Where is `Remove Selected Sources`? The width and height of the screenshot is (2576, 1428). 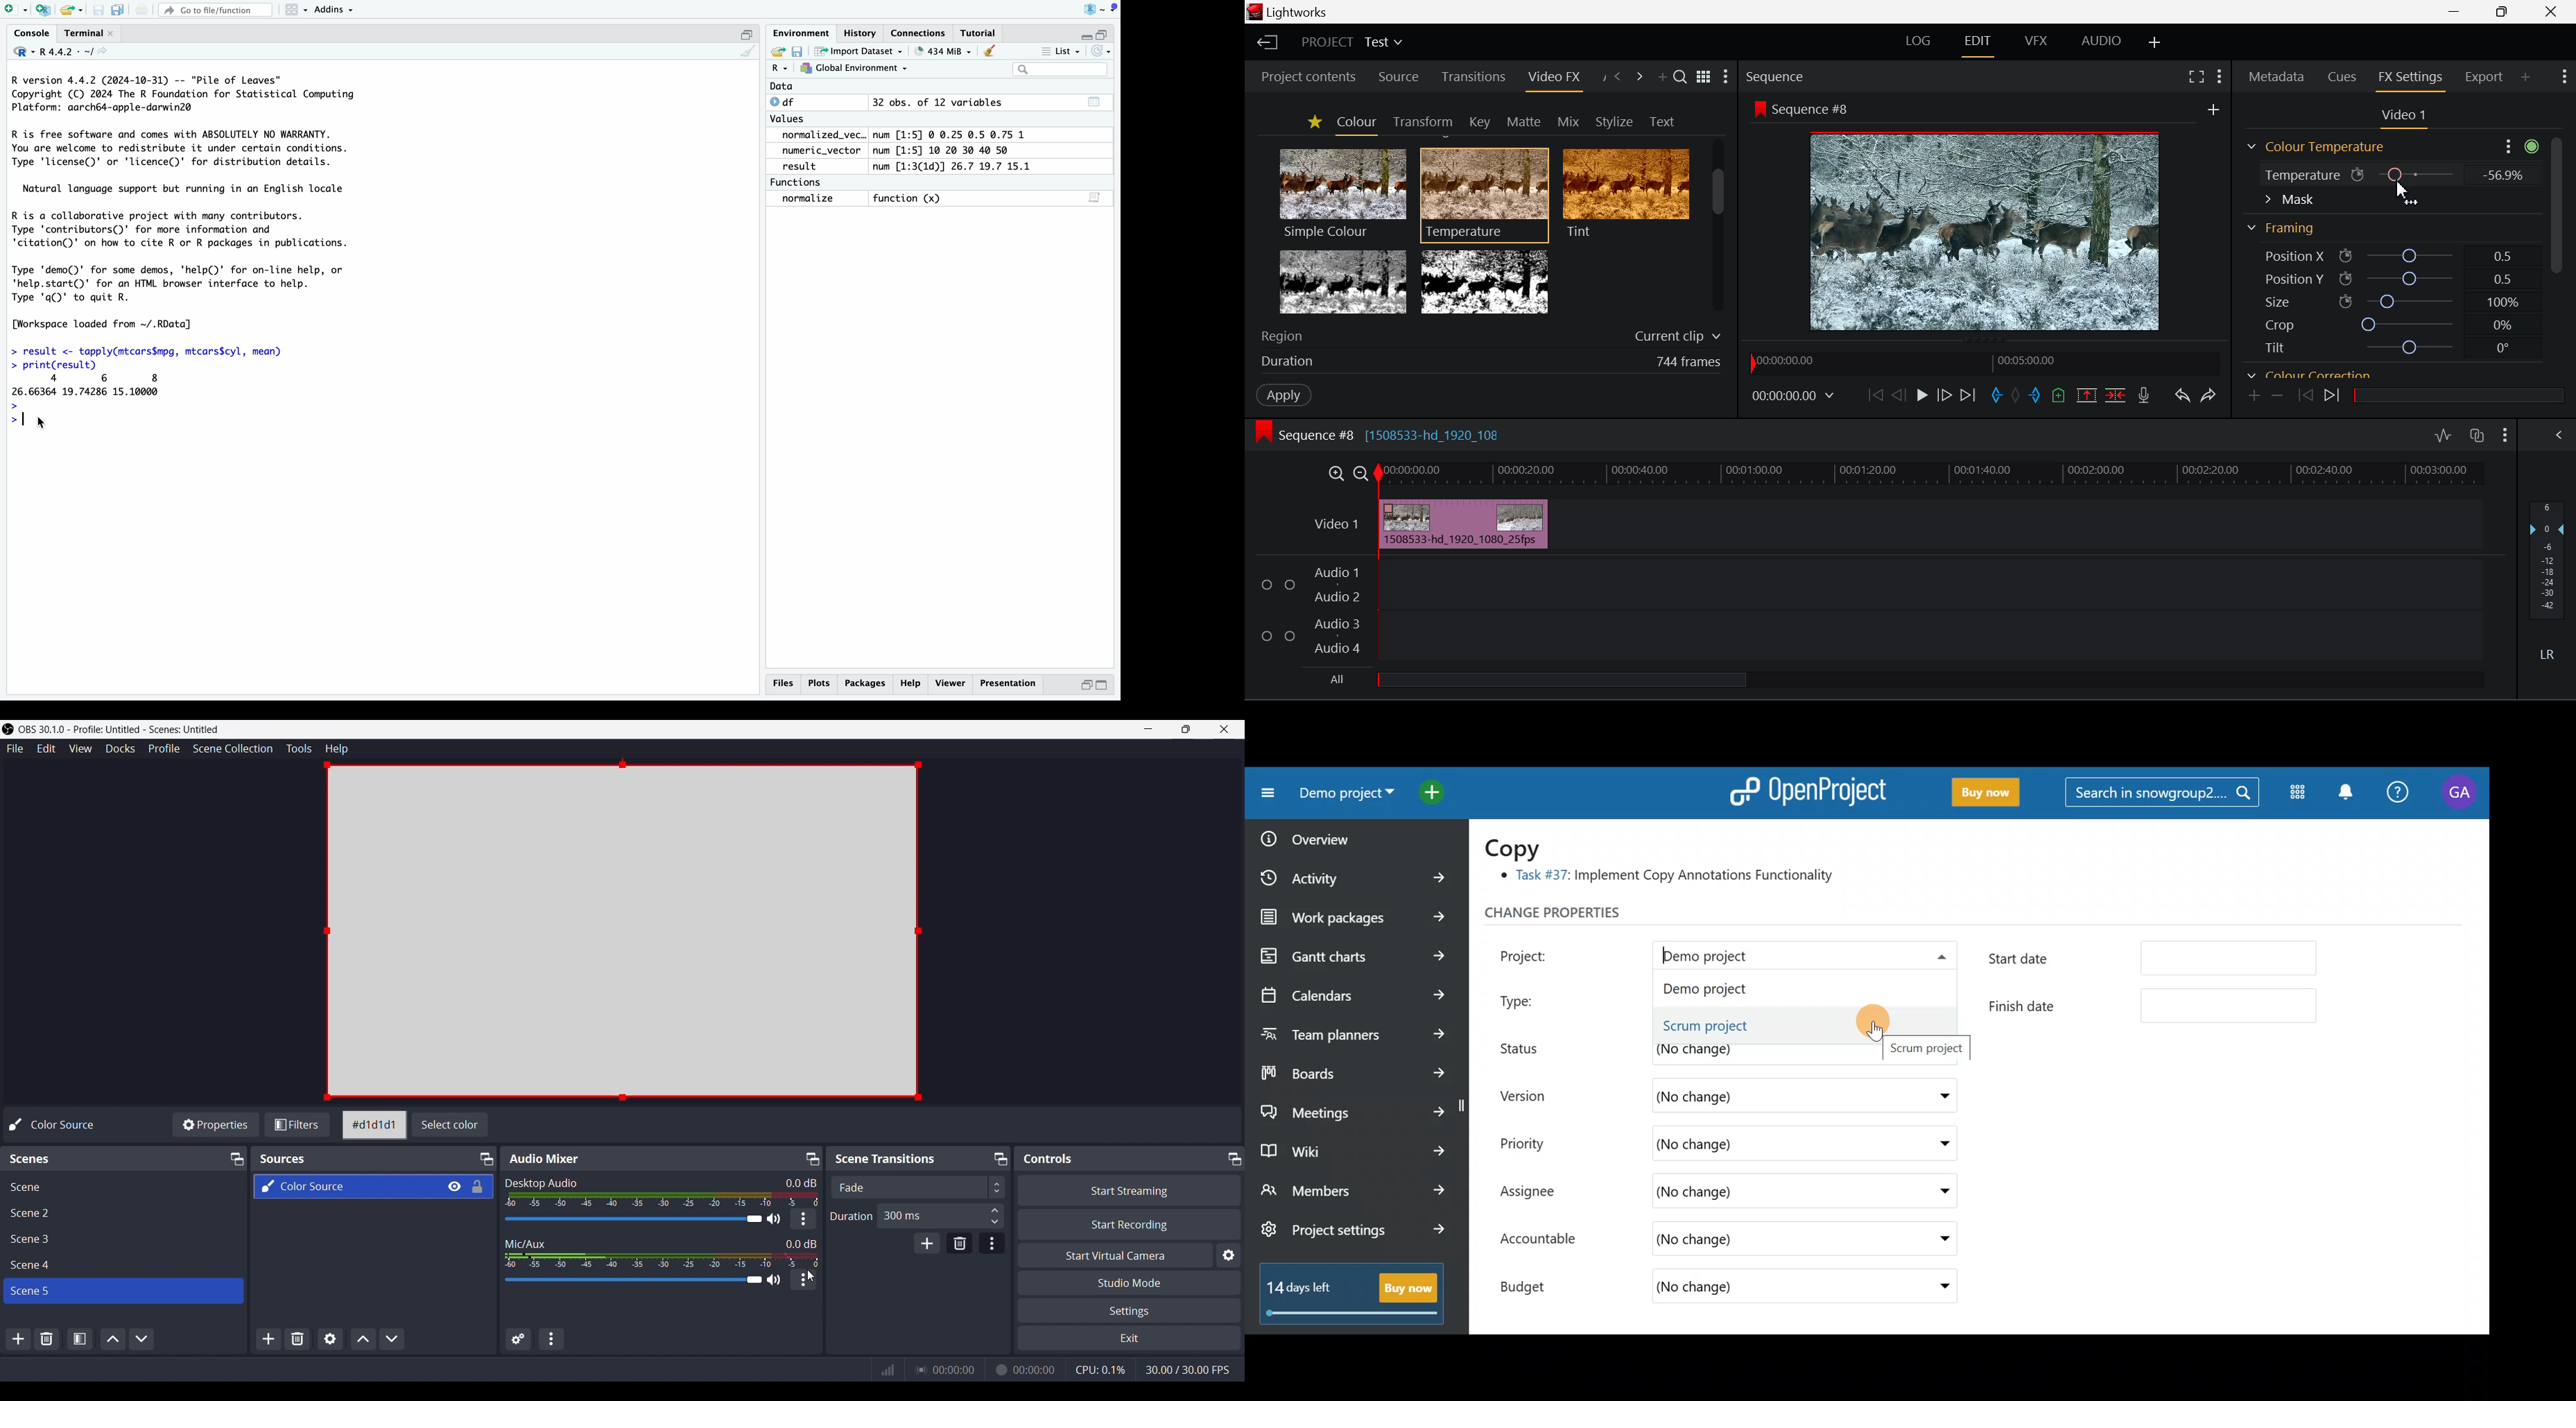
Remove Selected Sources is located at coordinates (296, 1339).